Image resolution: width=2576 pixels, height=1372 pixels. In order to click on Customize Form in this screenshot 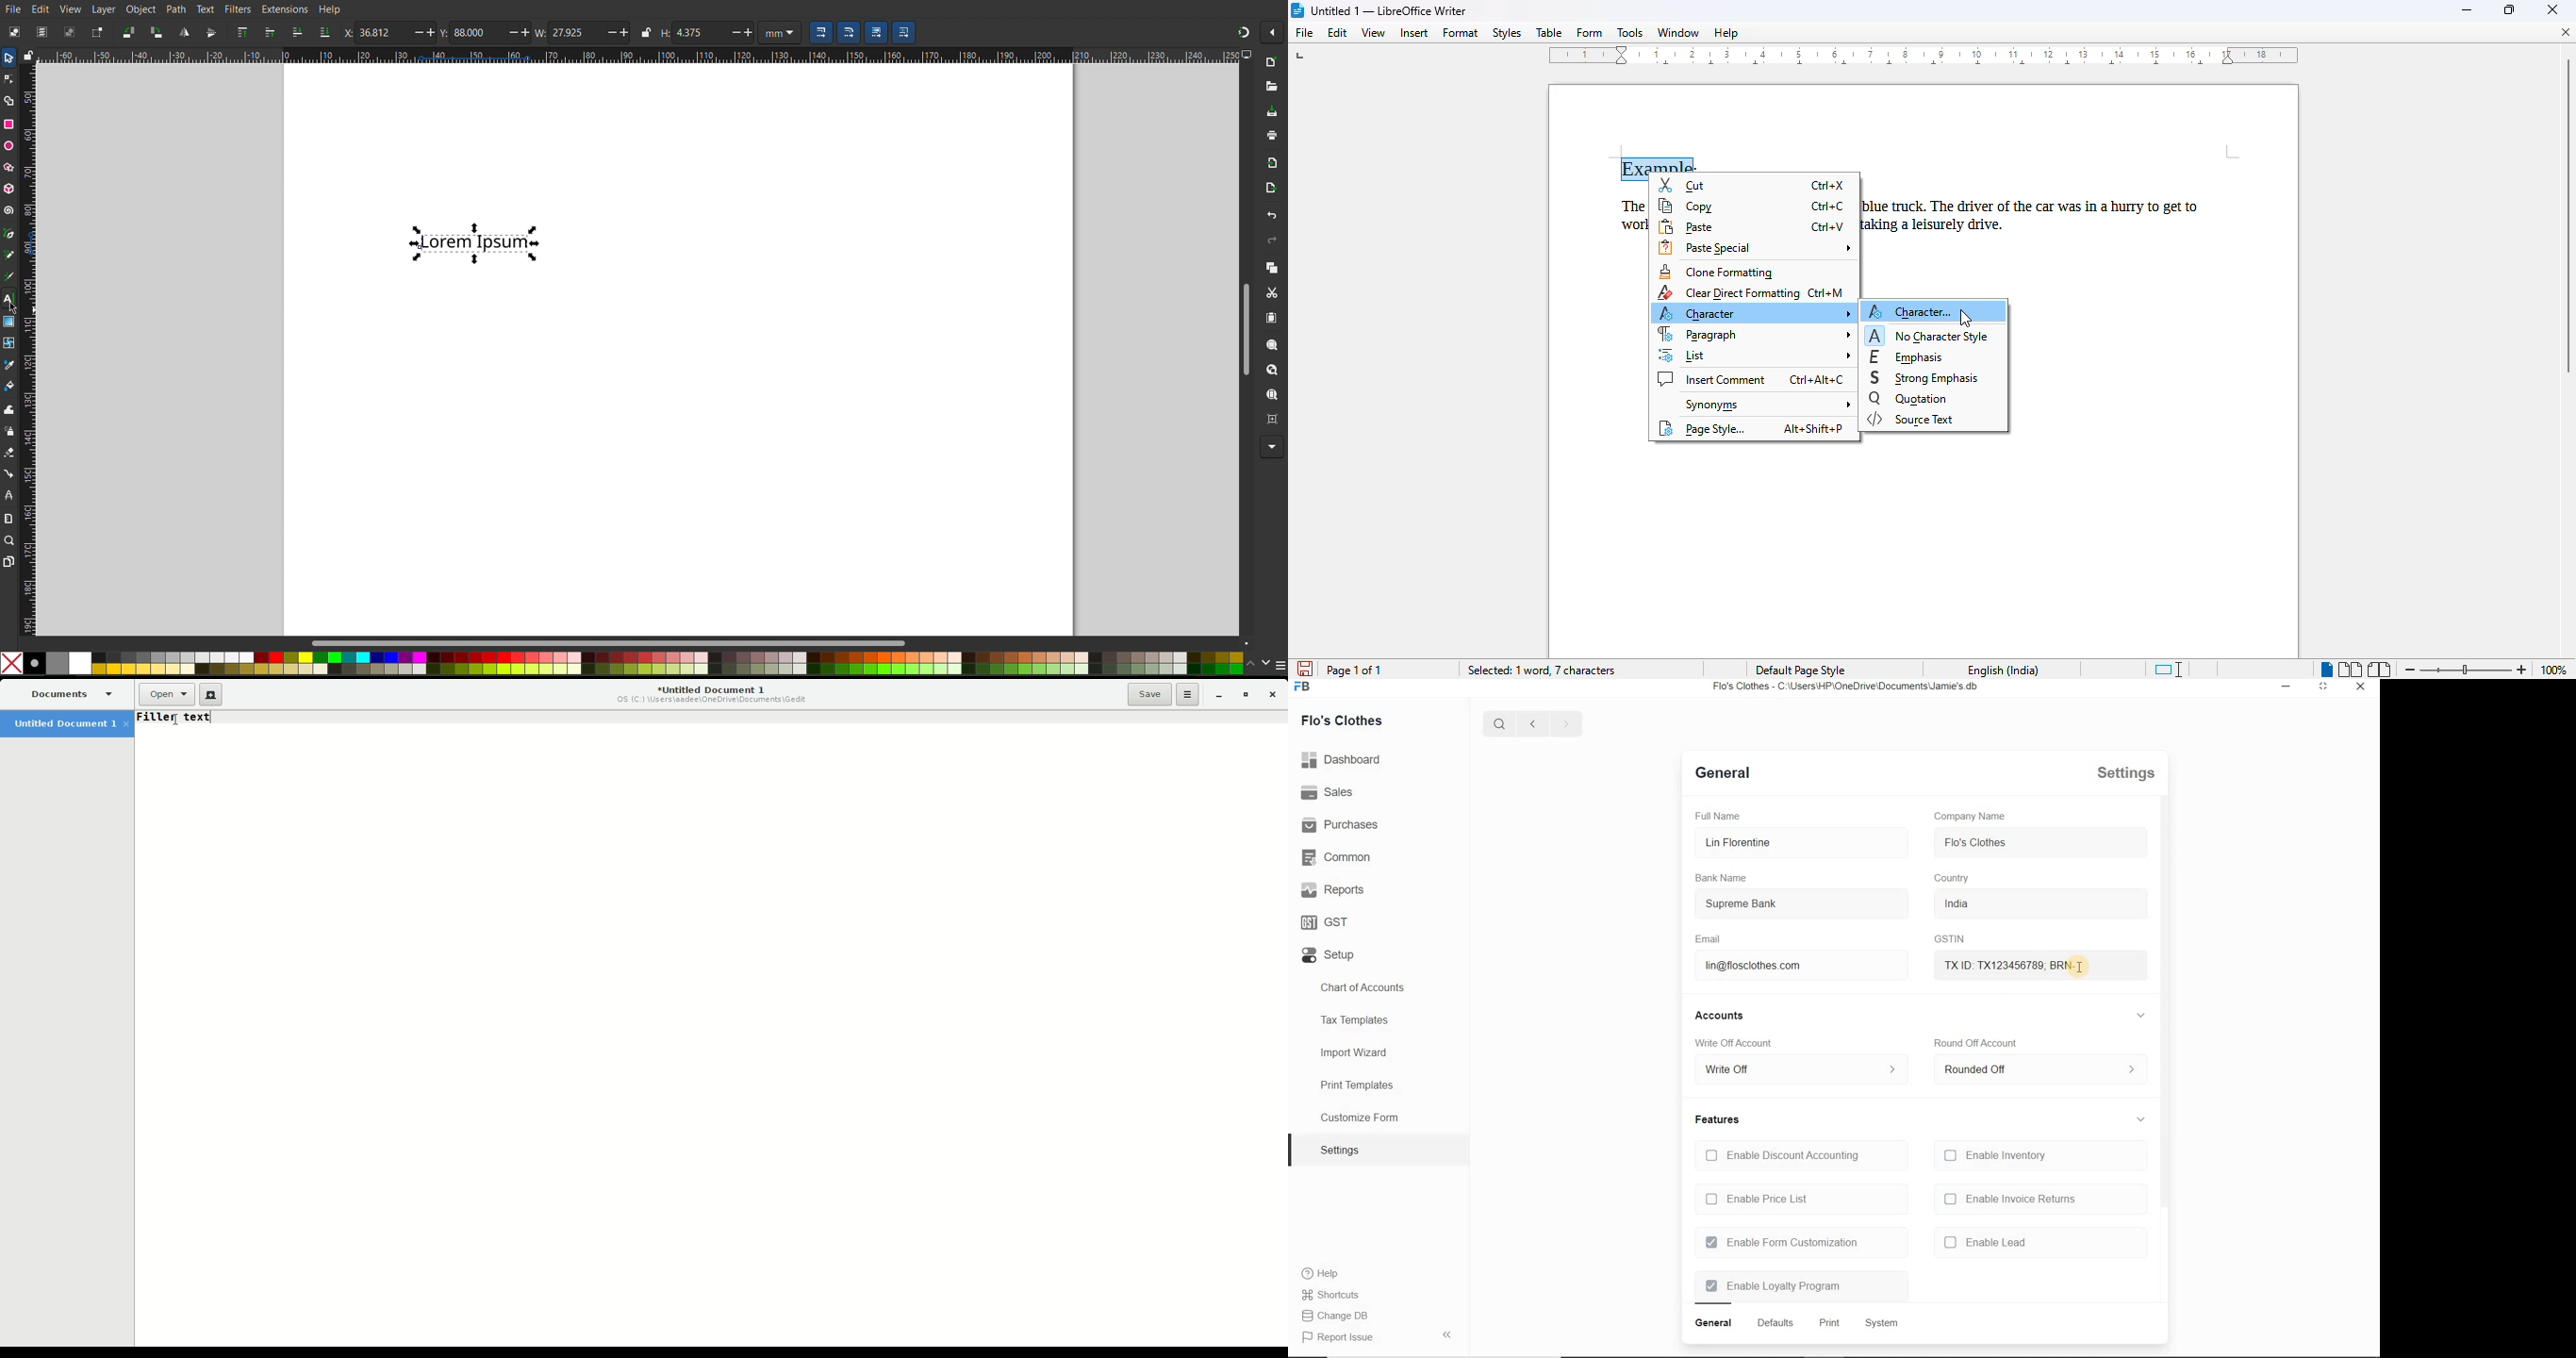, I will do `click(1361, 1116)`.